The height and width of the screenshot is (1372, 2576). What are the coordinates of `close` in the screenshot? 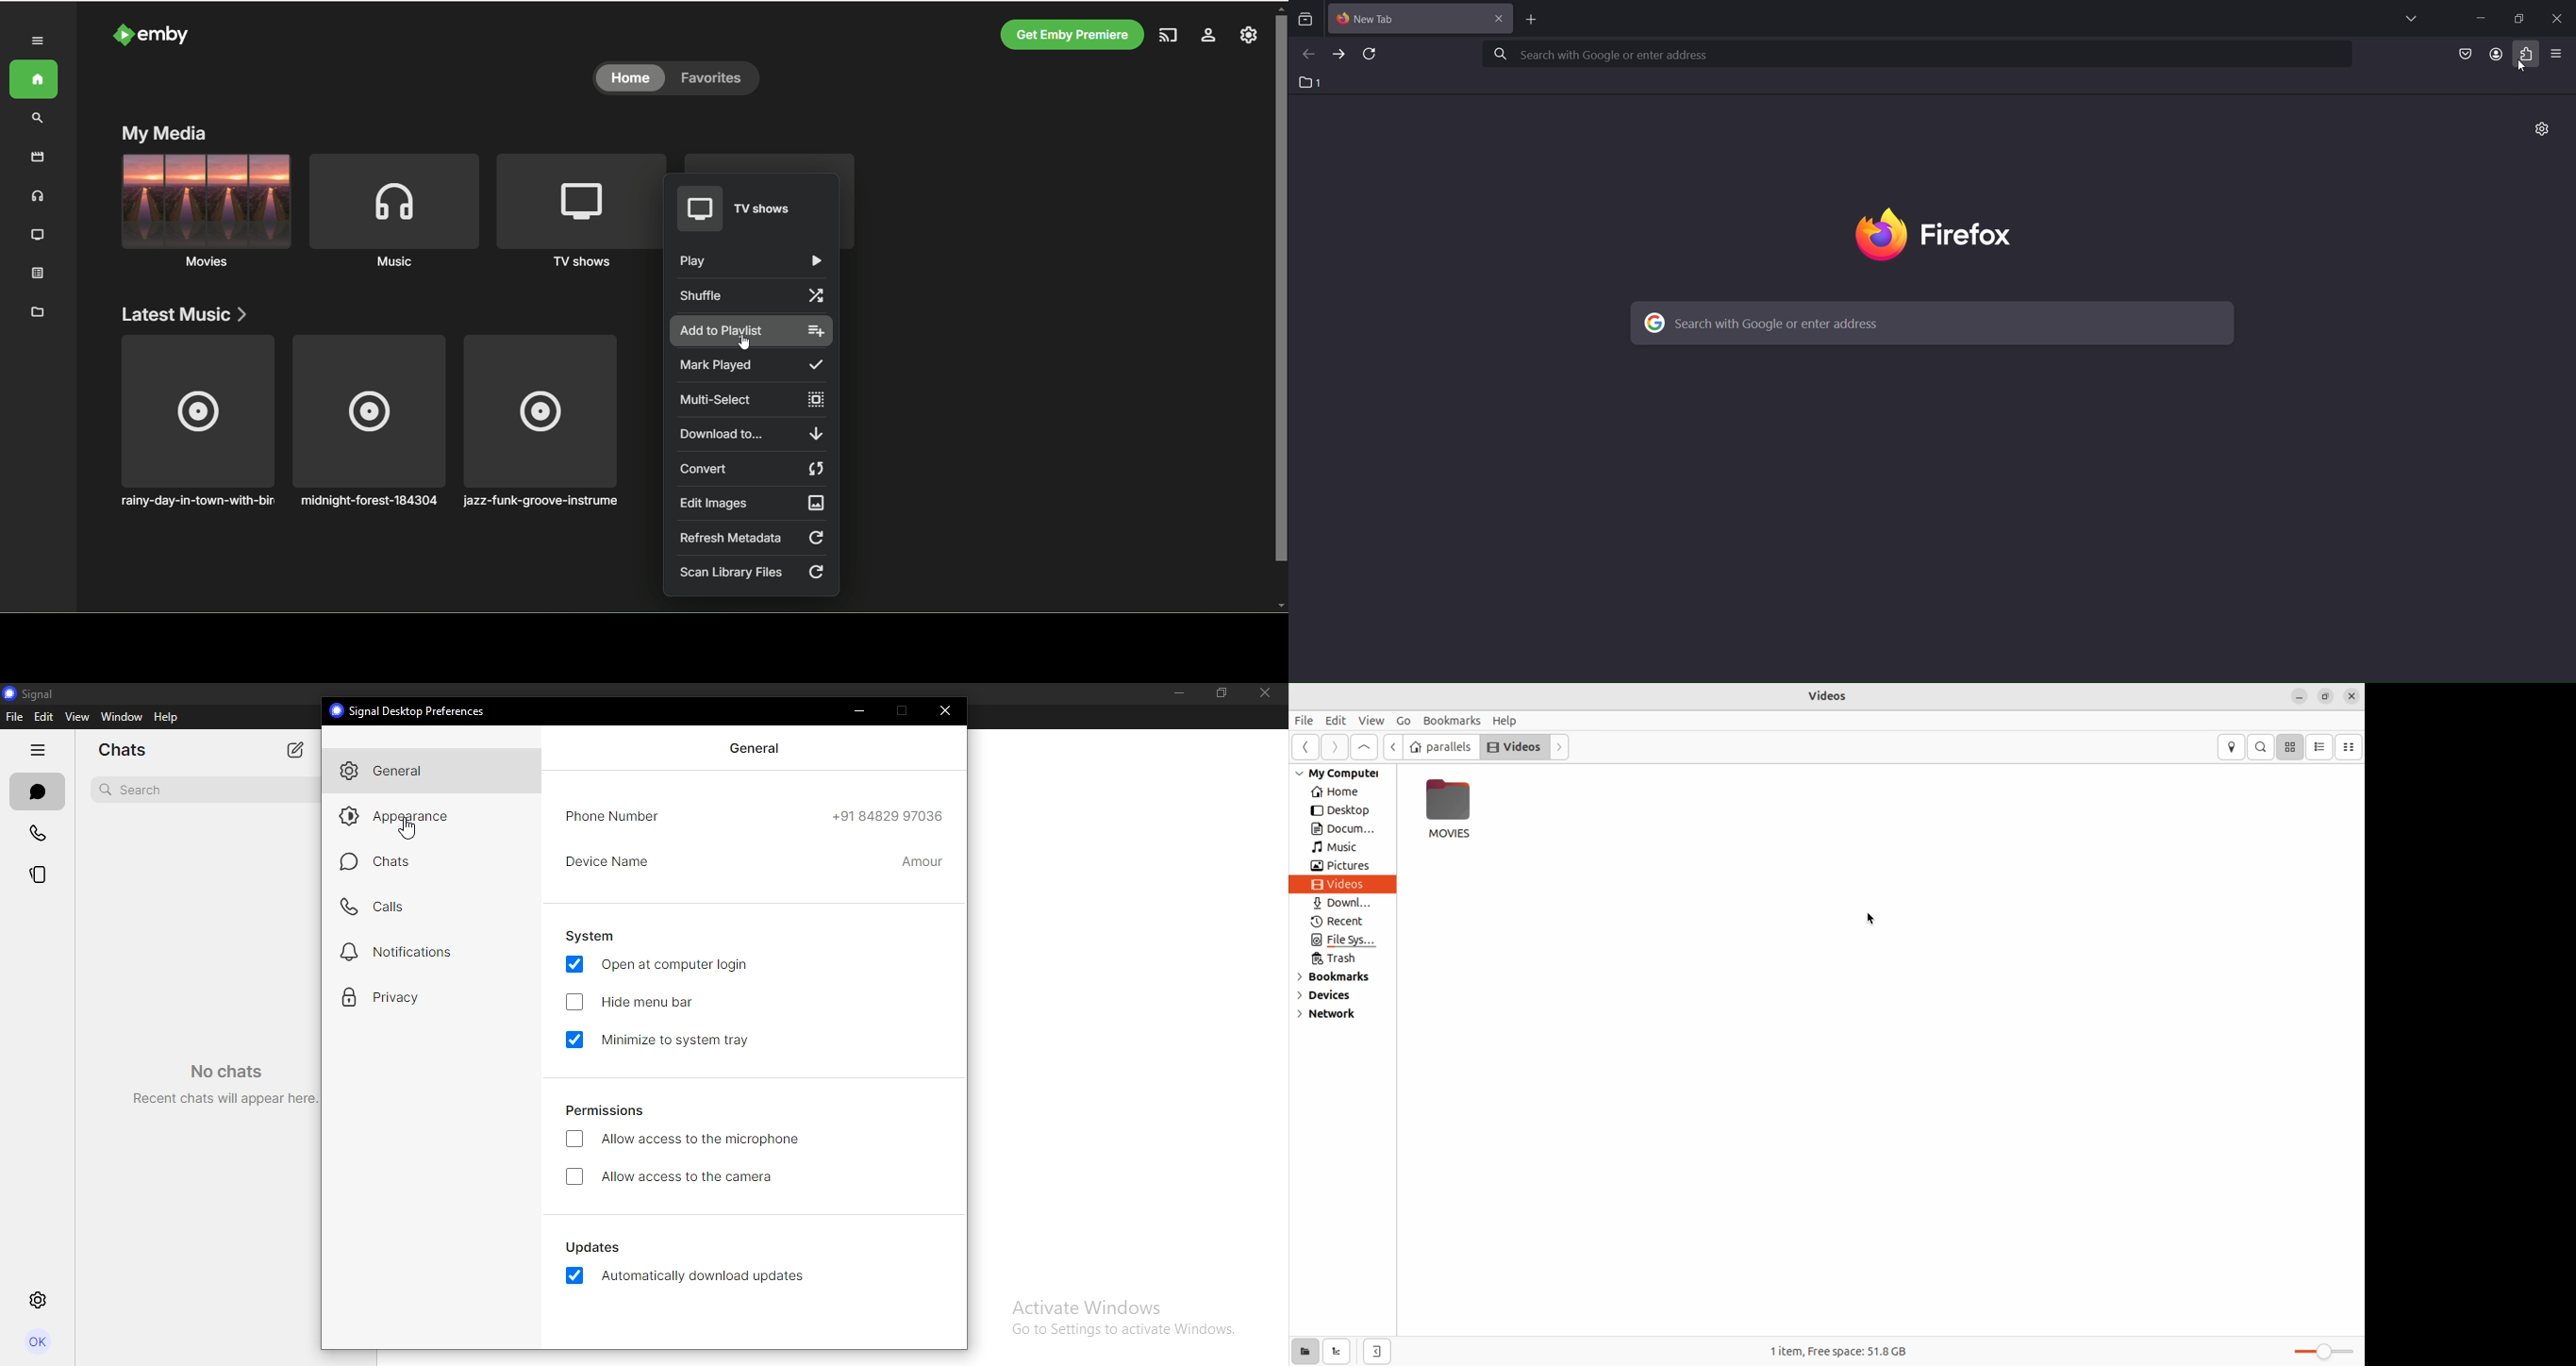 It's located at (1494, 17).